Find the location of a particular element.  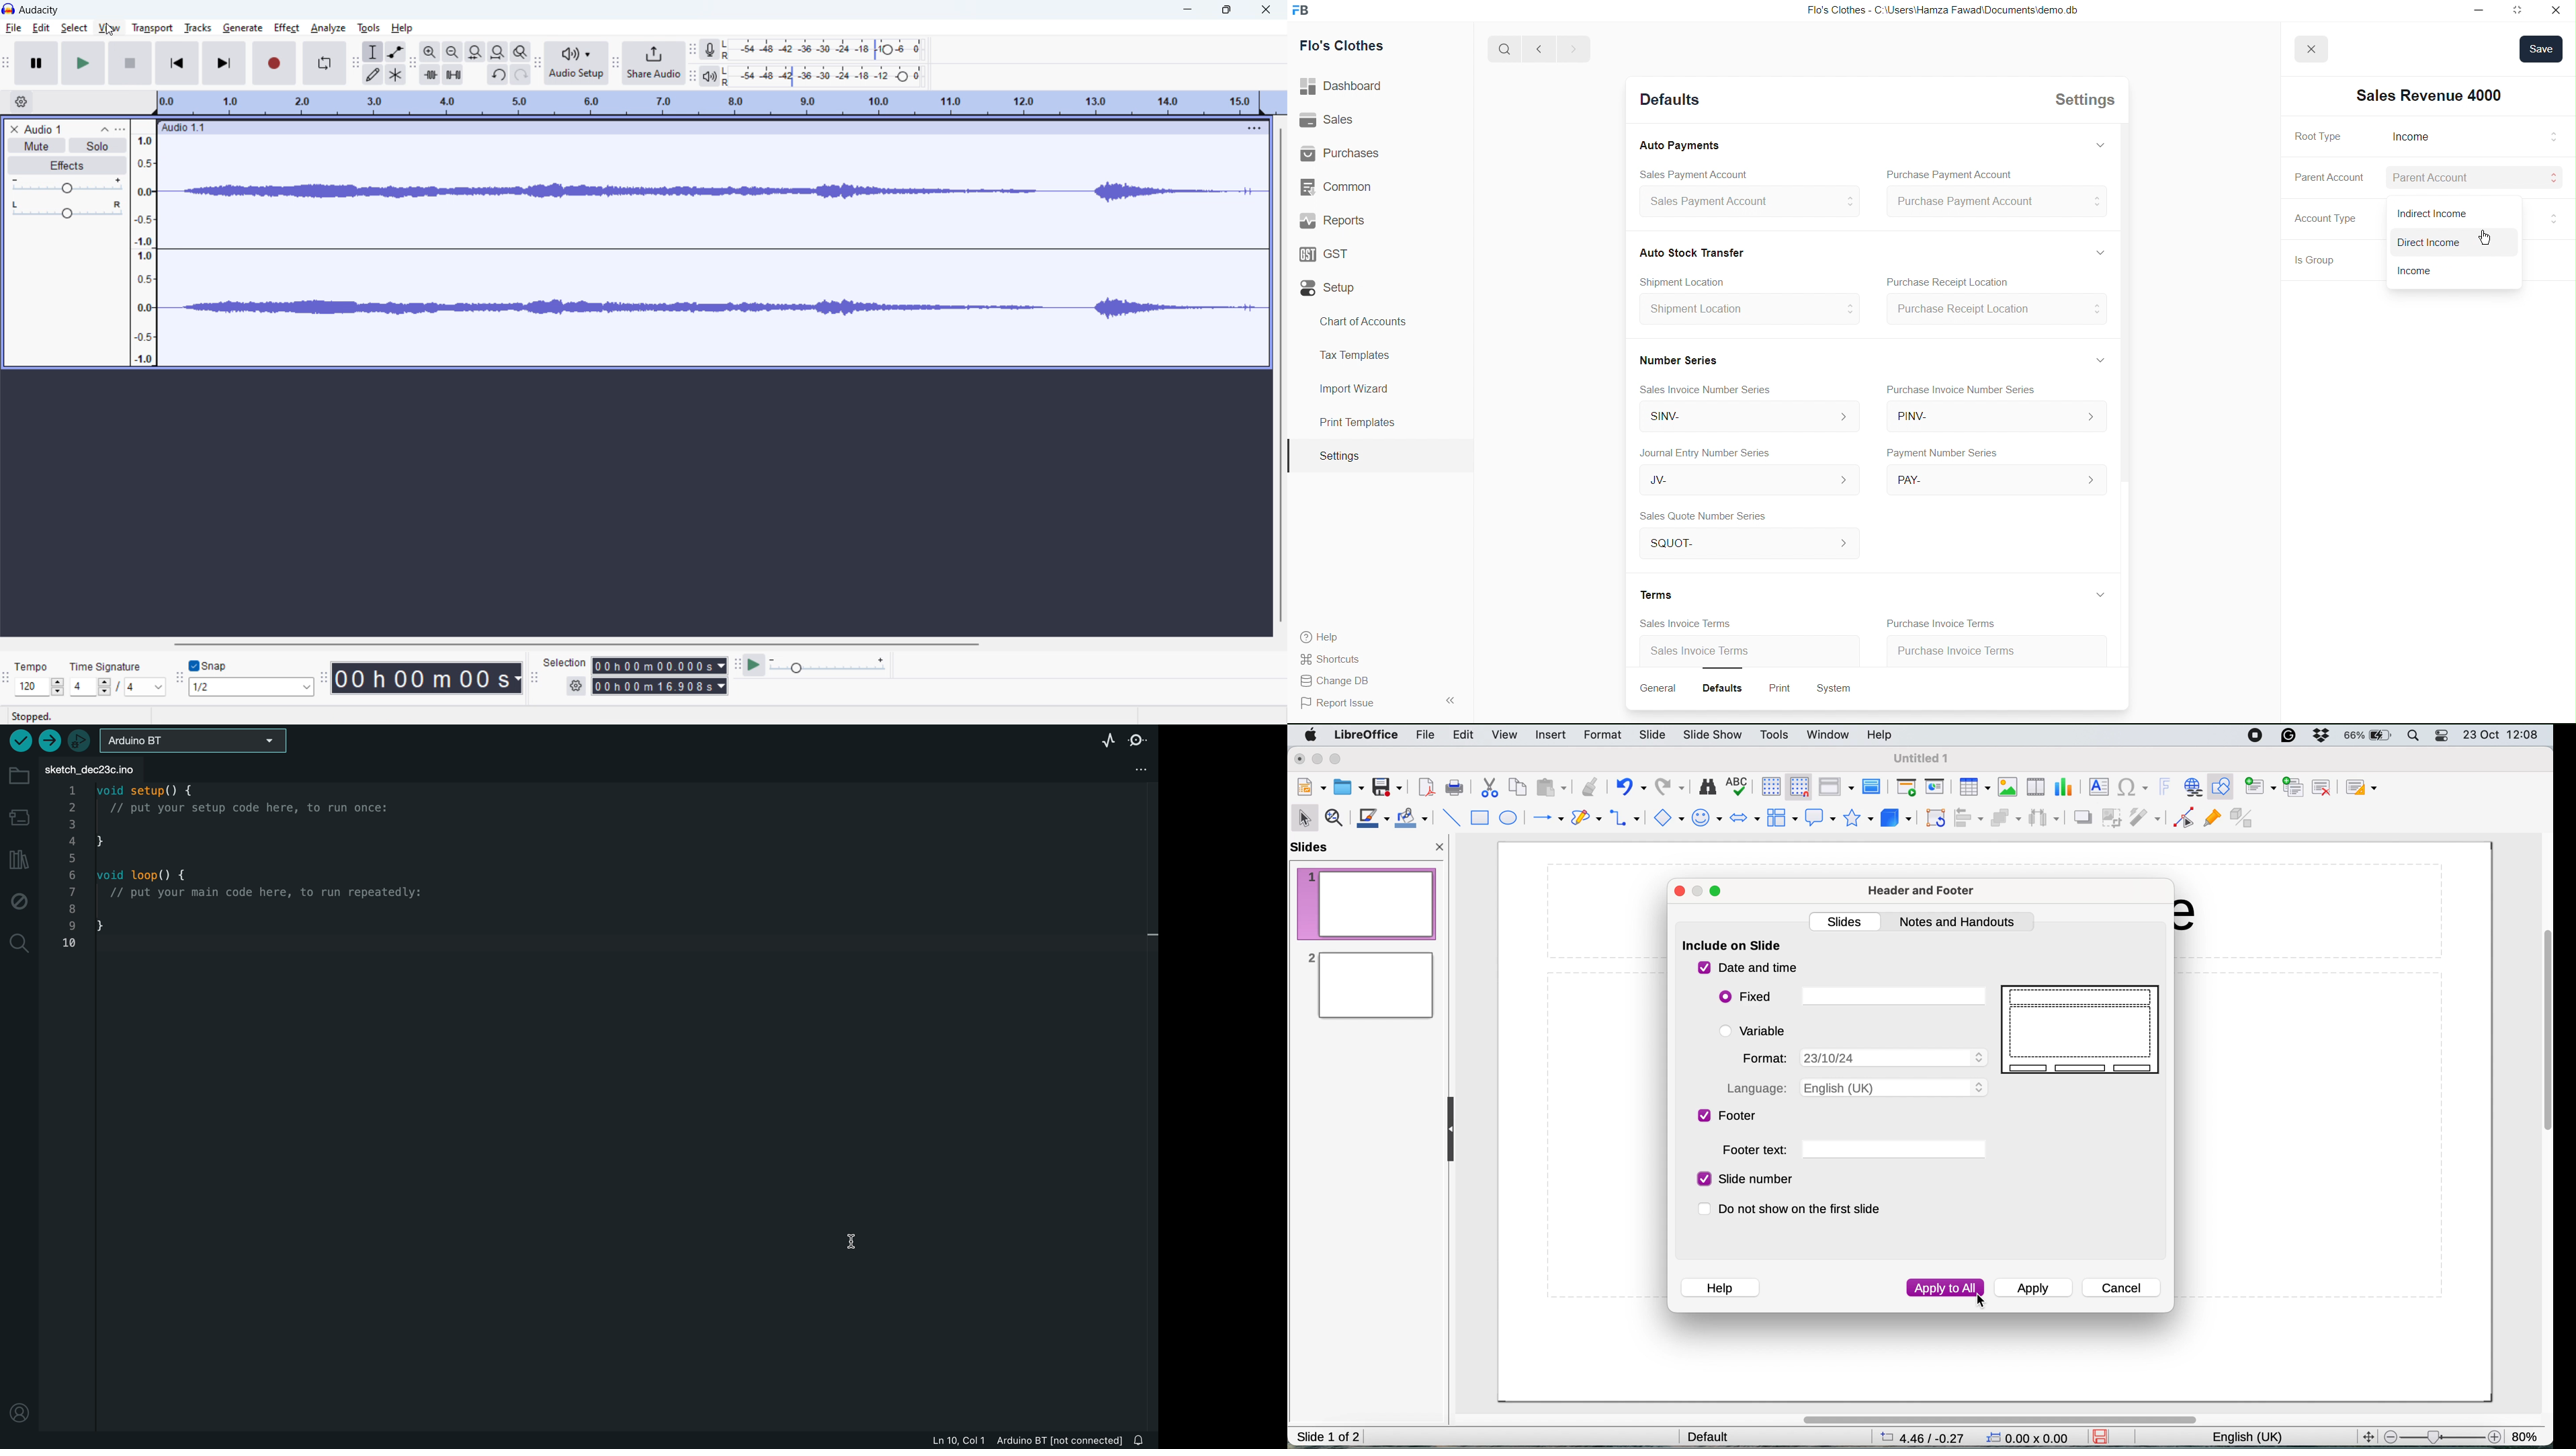

Print Templates is located at coordinates (1355, 422).